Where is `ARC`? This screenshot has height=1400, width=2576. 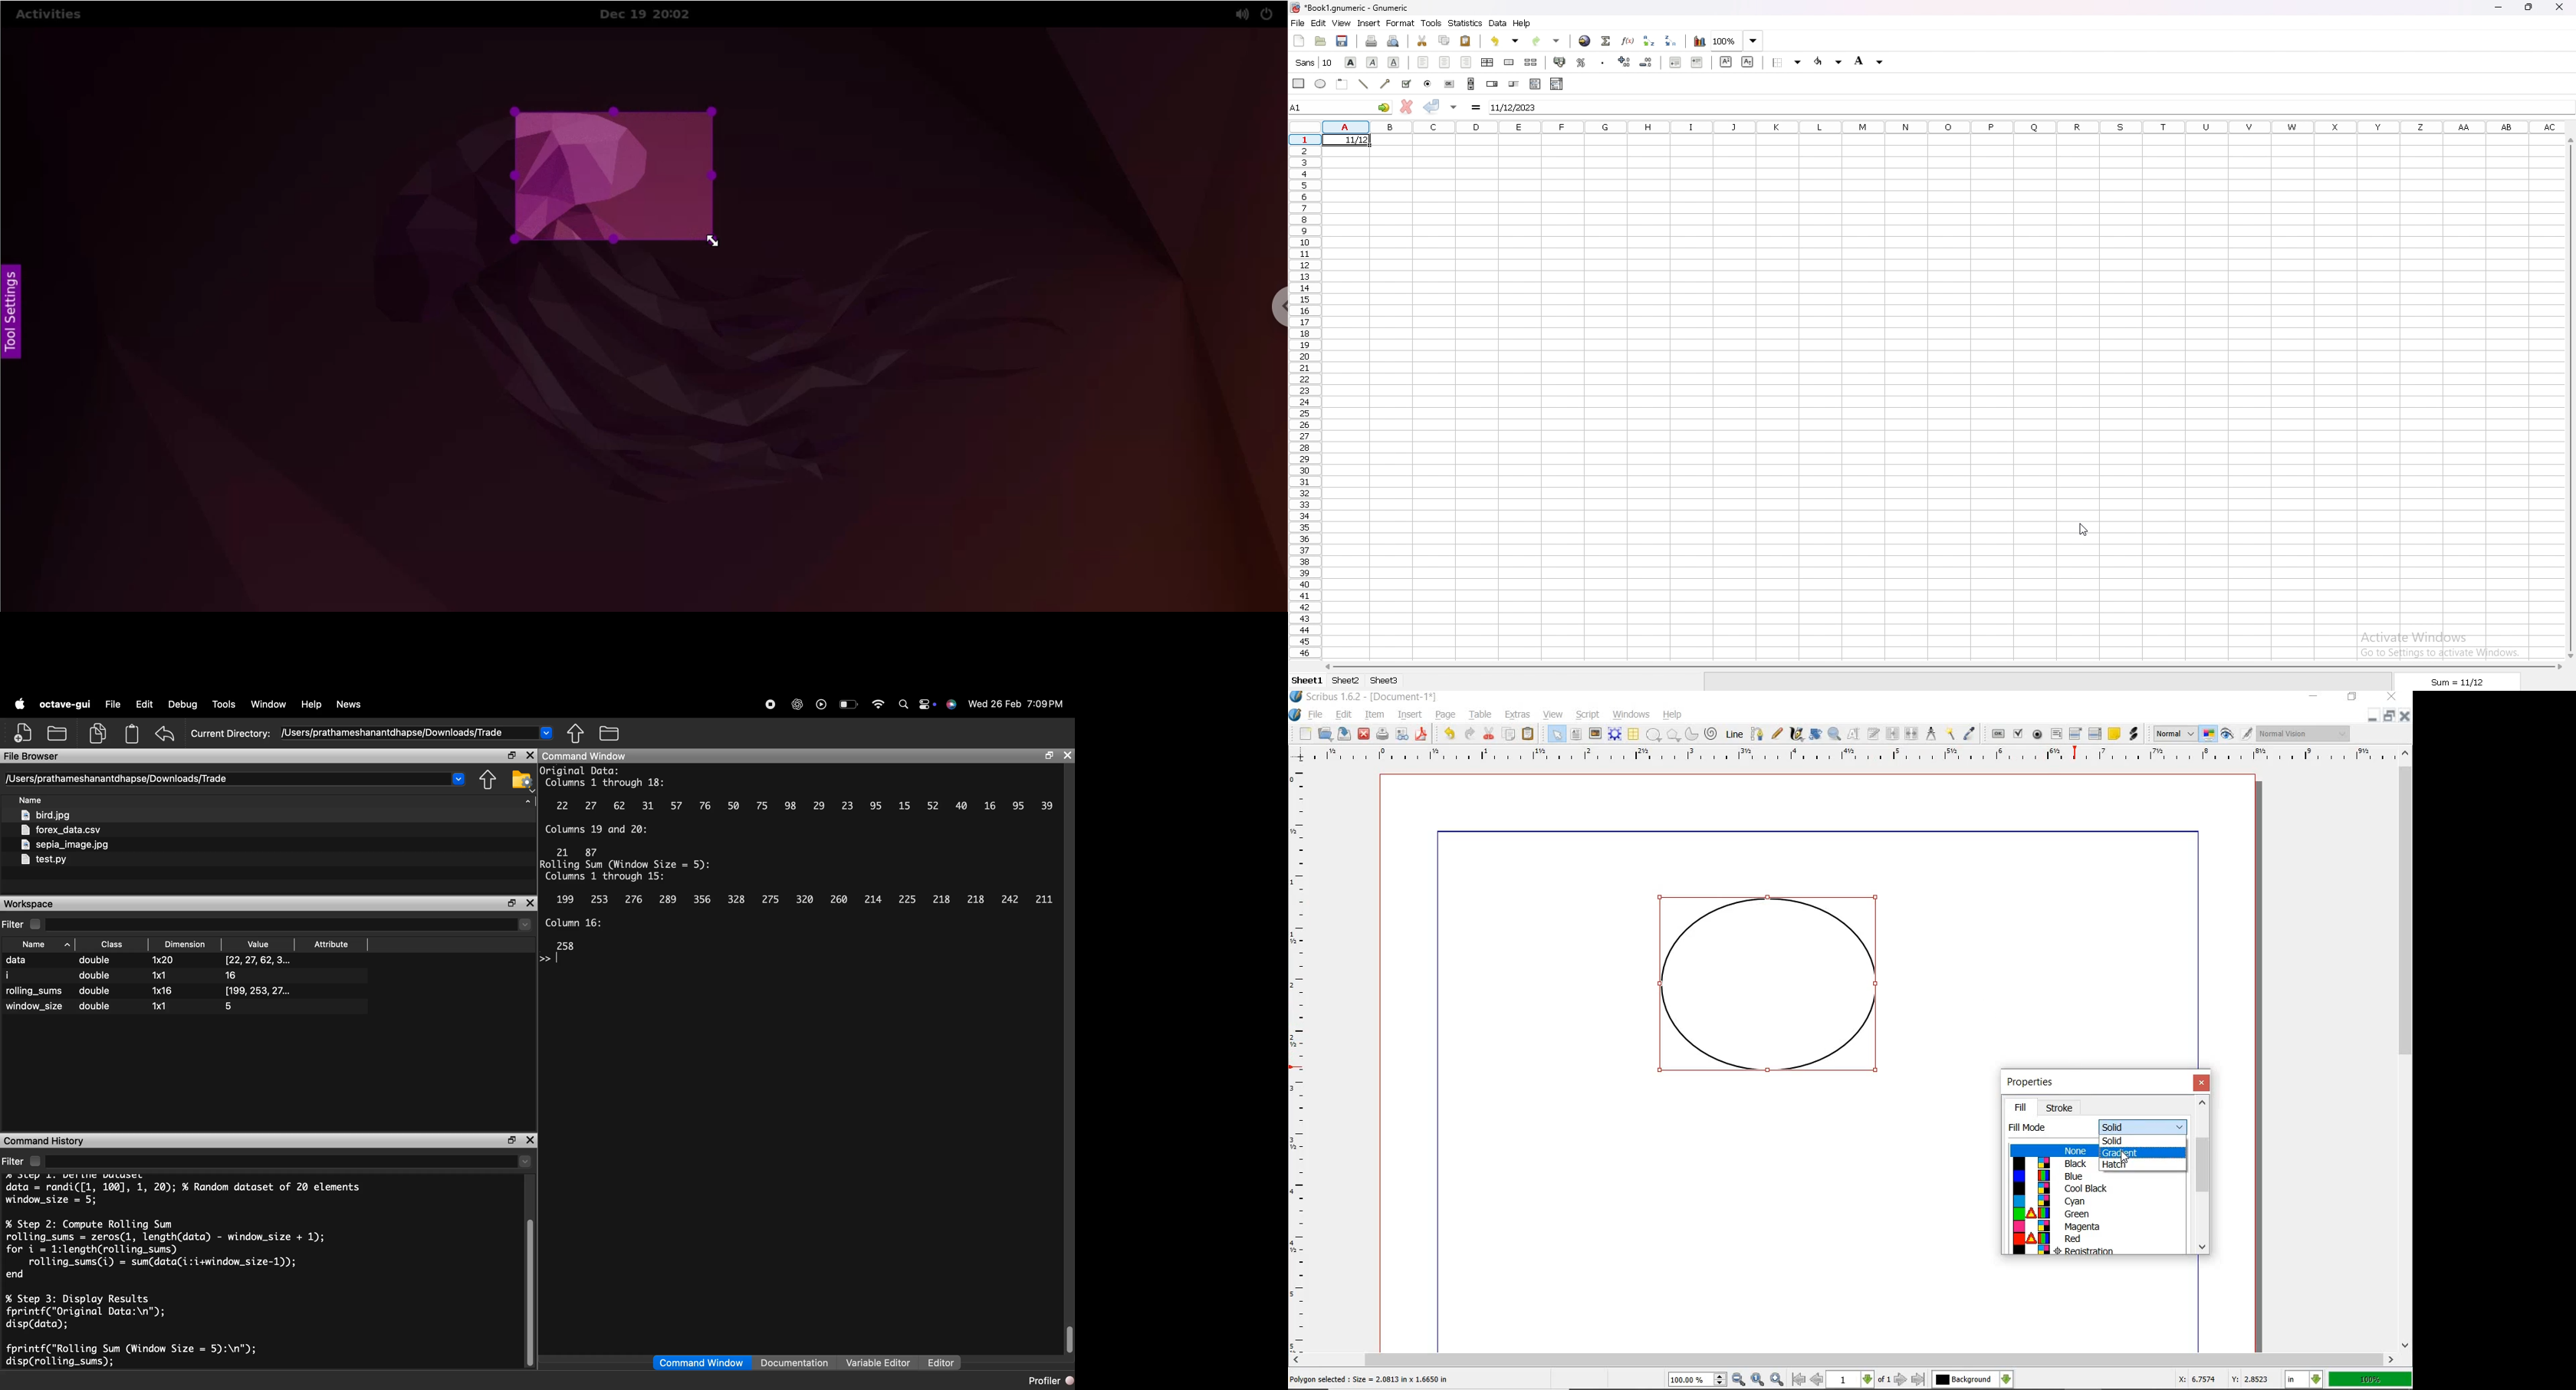 ARC is located at coordinates (1691, 735).